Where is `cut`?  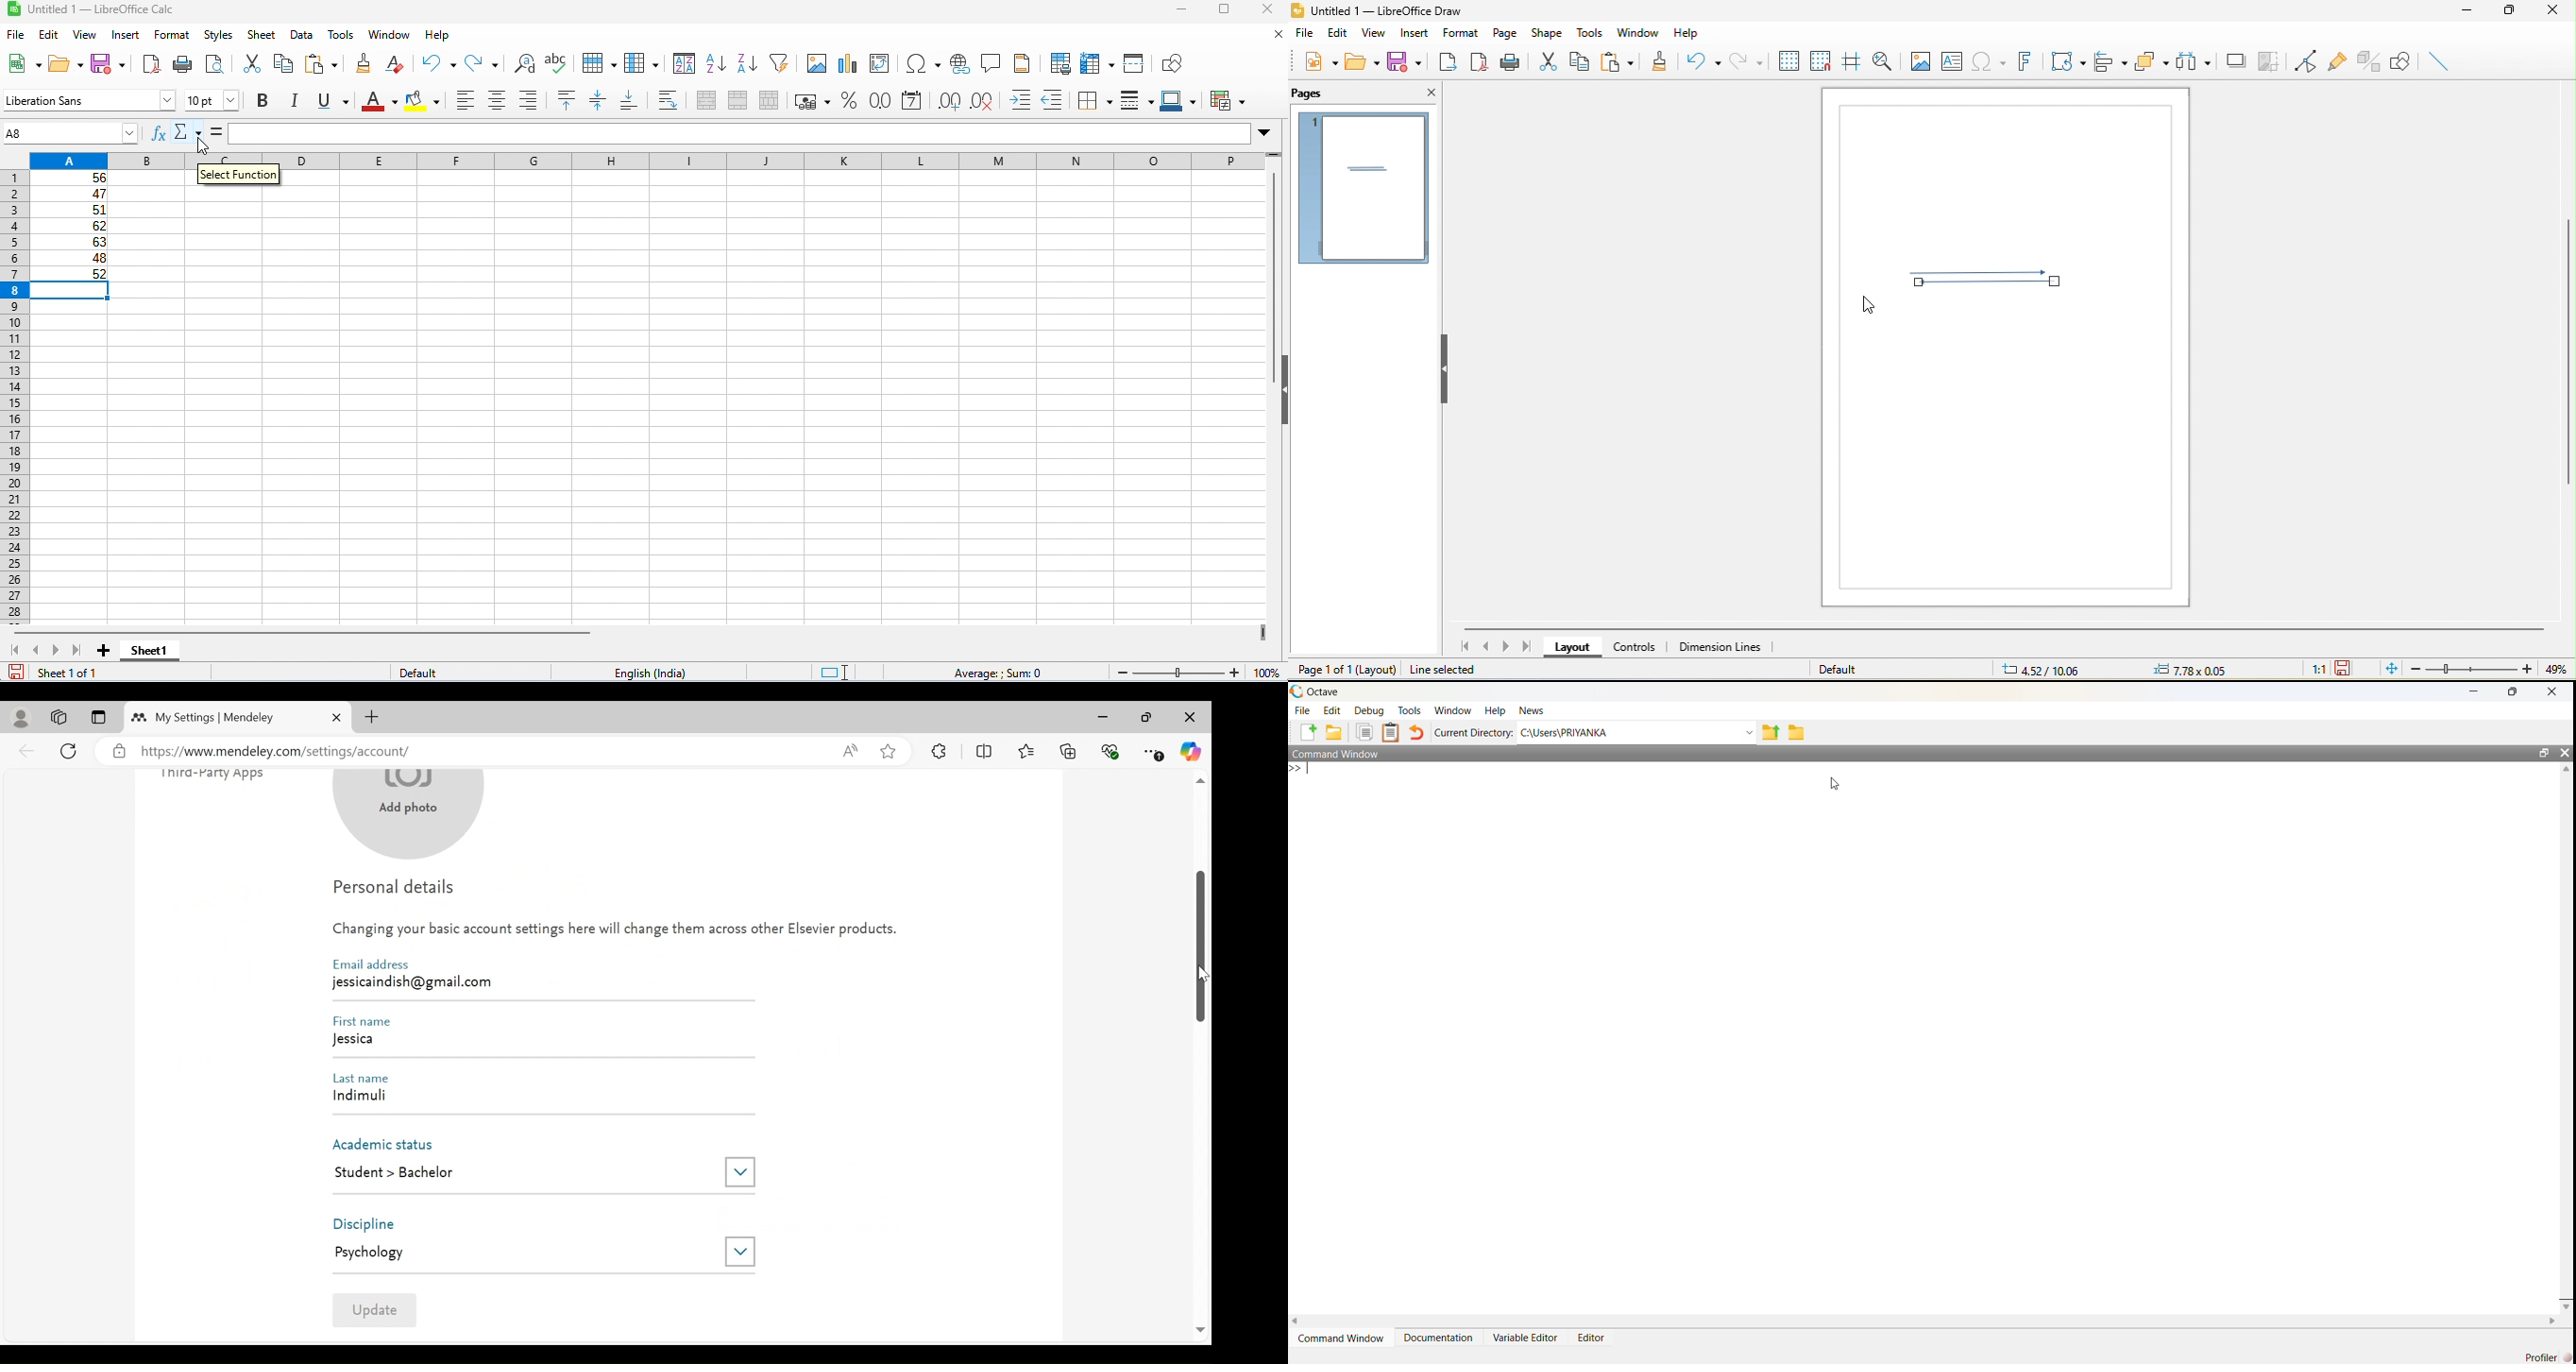 cut is located at coordinates (251, 62).